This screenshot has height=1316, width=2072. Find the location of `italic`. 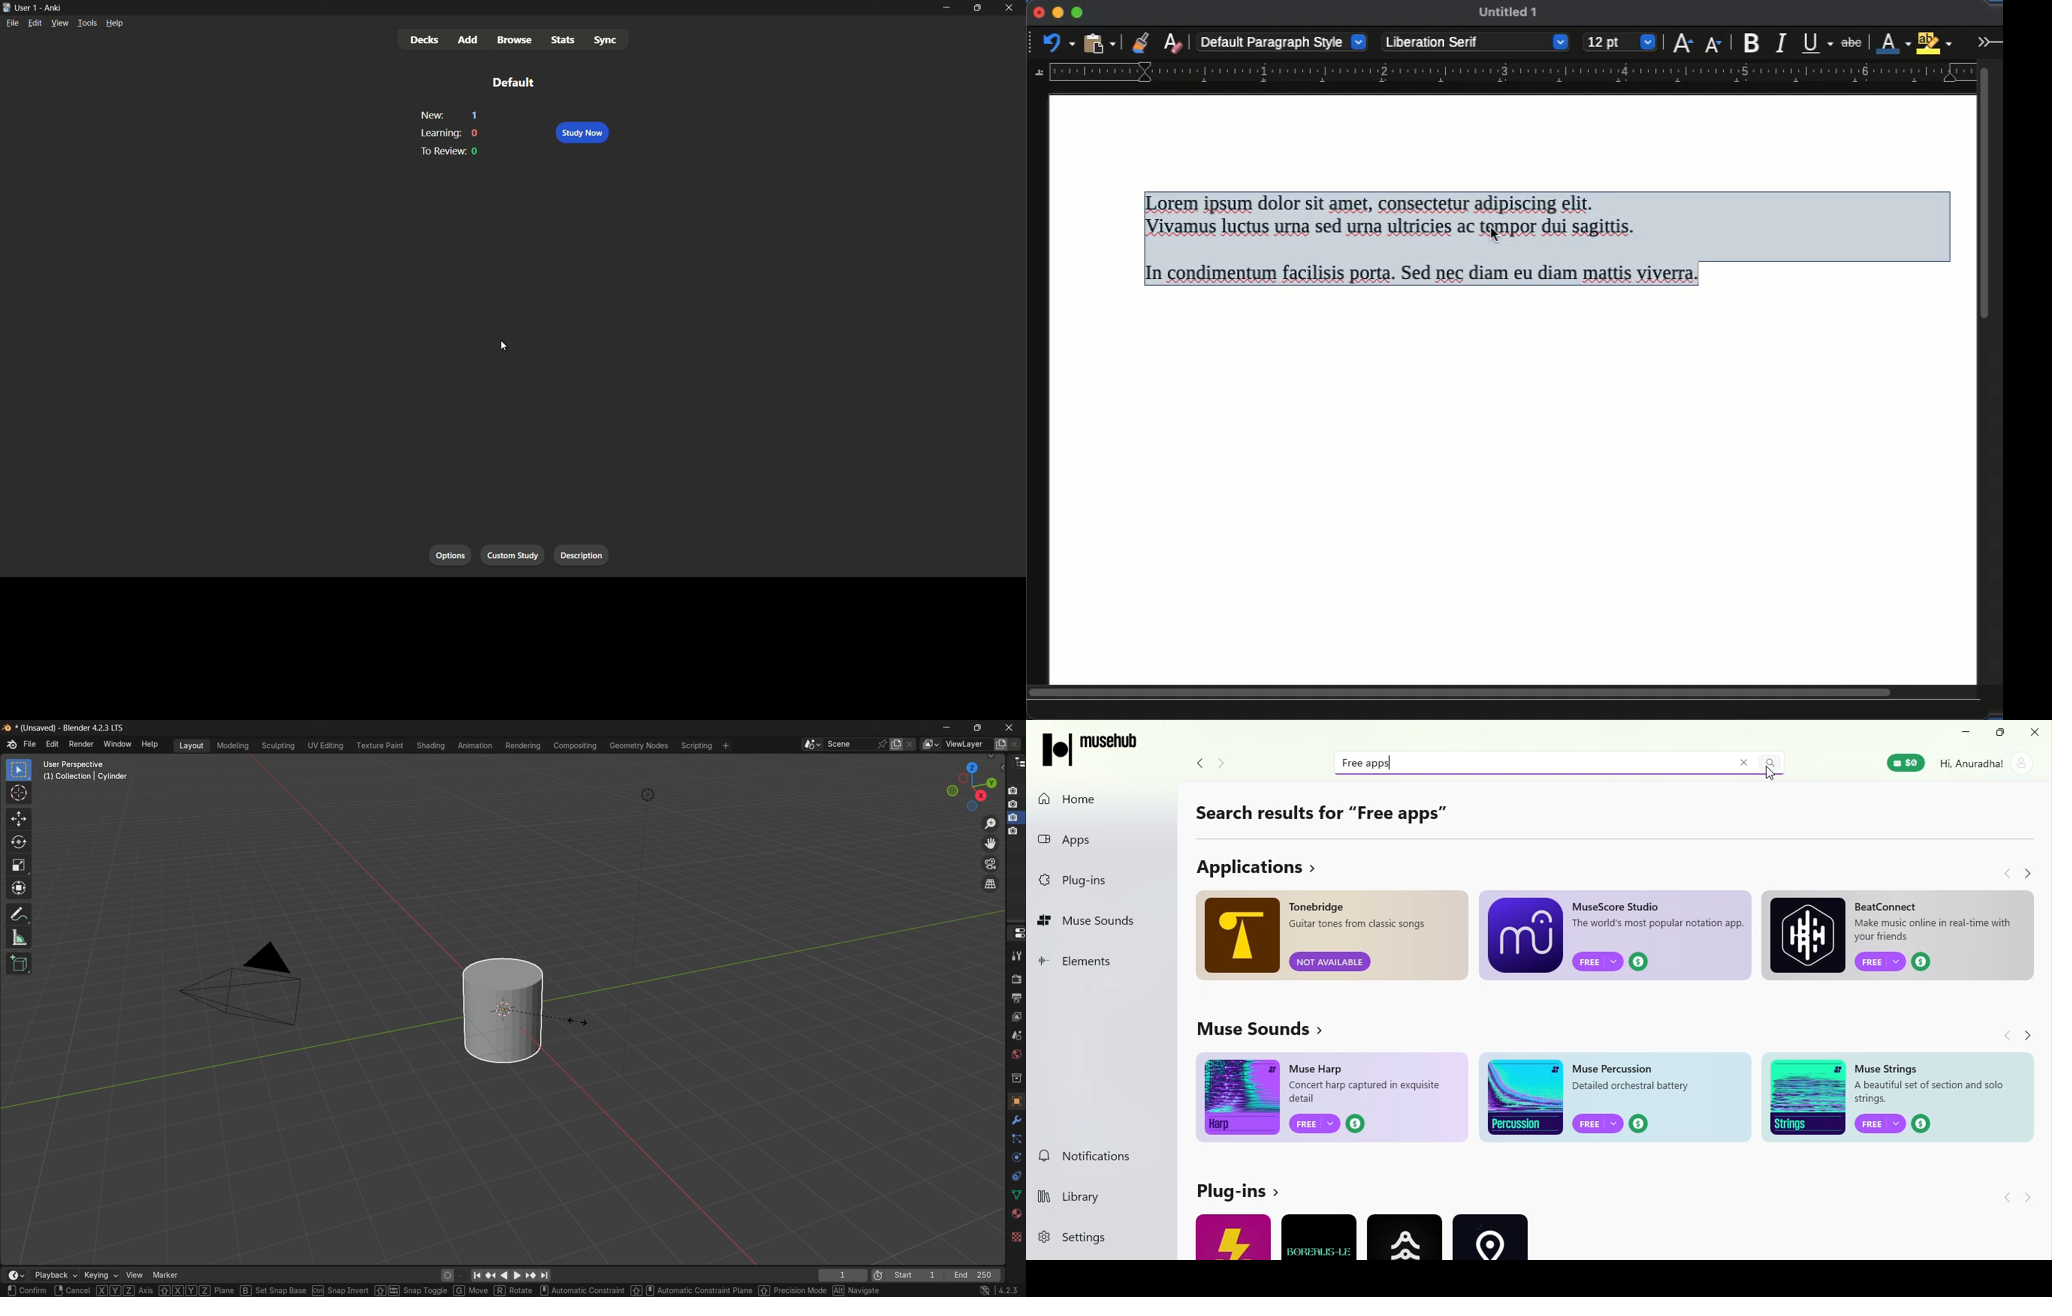

italic is located at coordinates (1780, 44).